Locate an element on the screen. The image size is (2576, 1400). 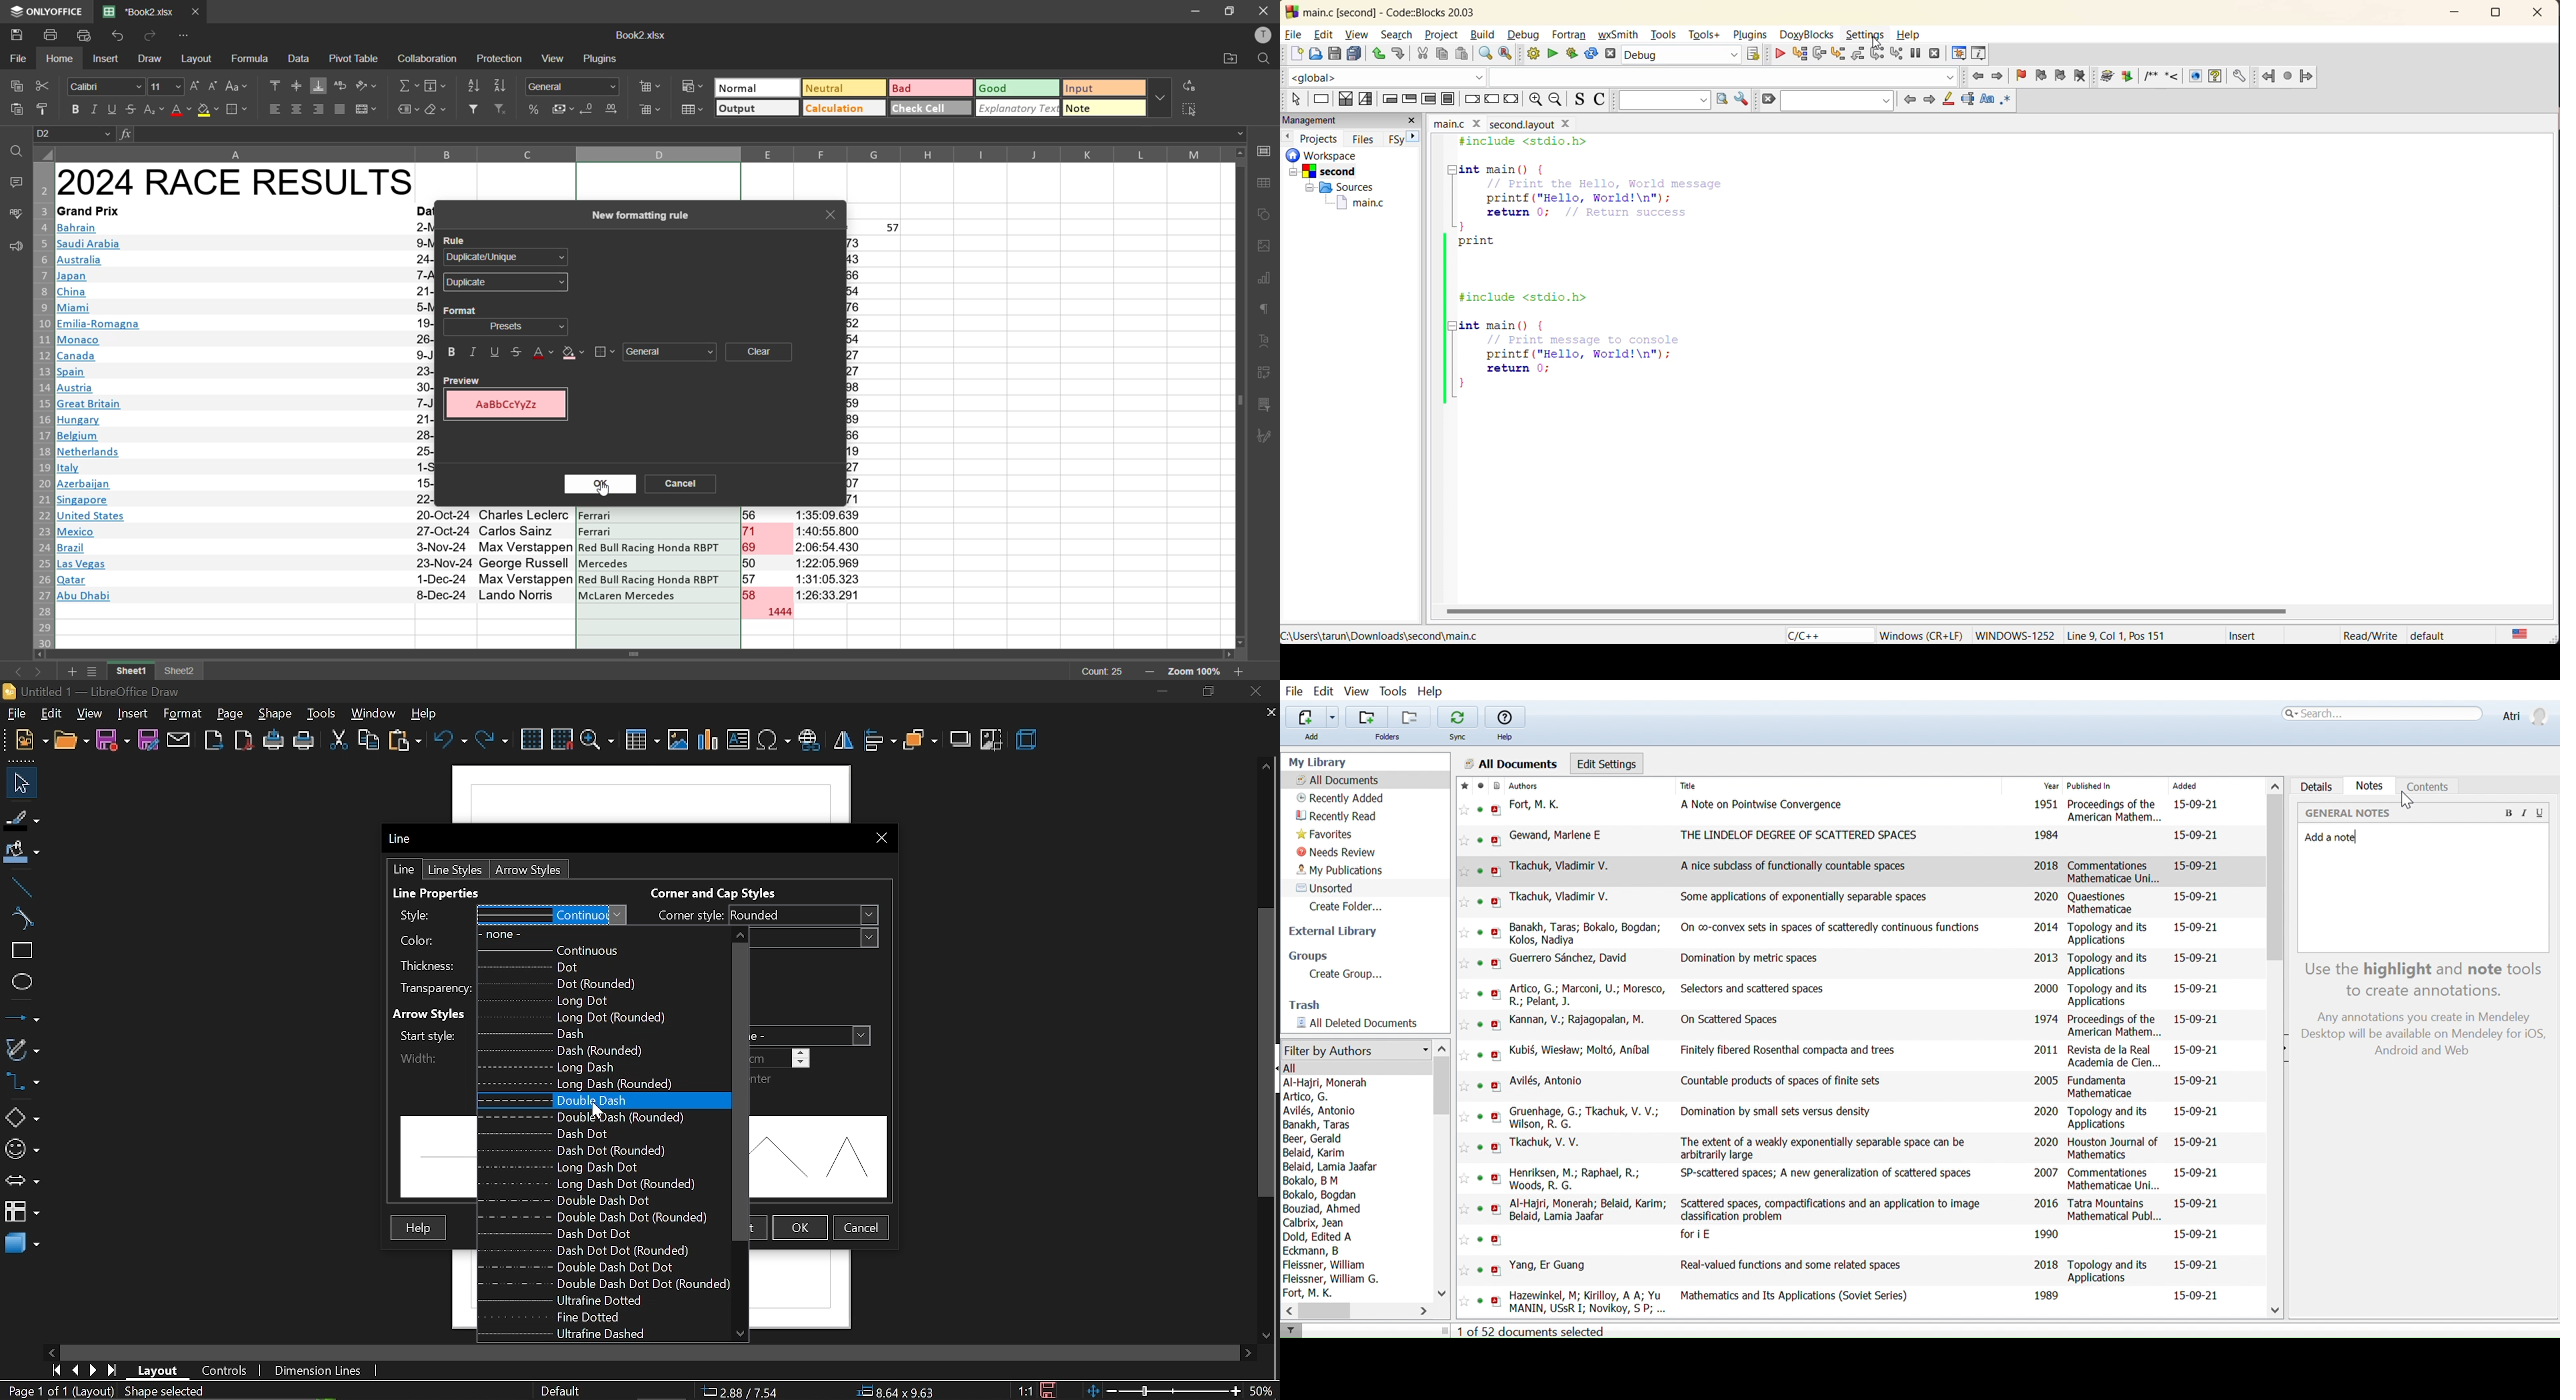
2020 is located at coordinates (2044, 895).